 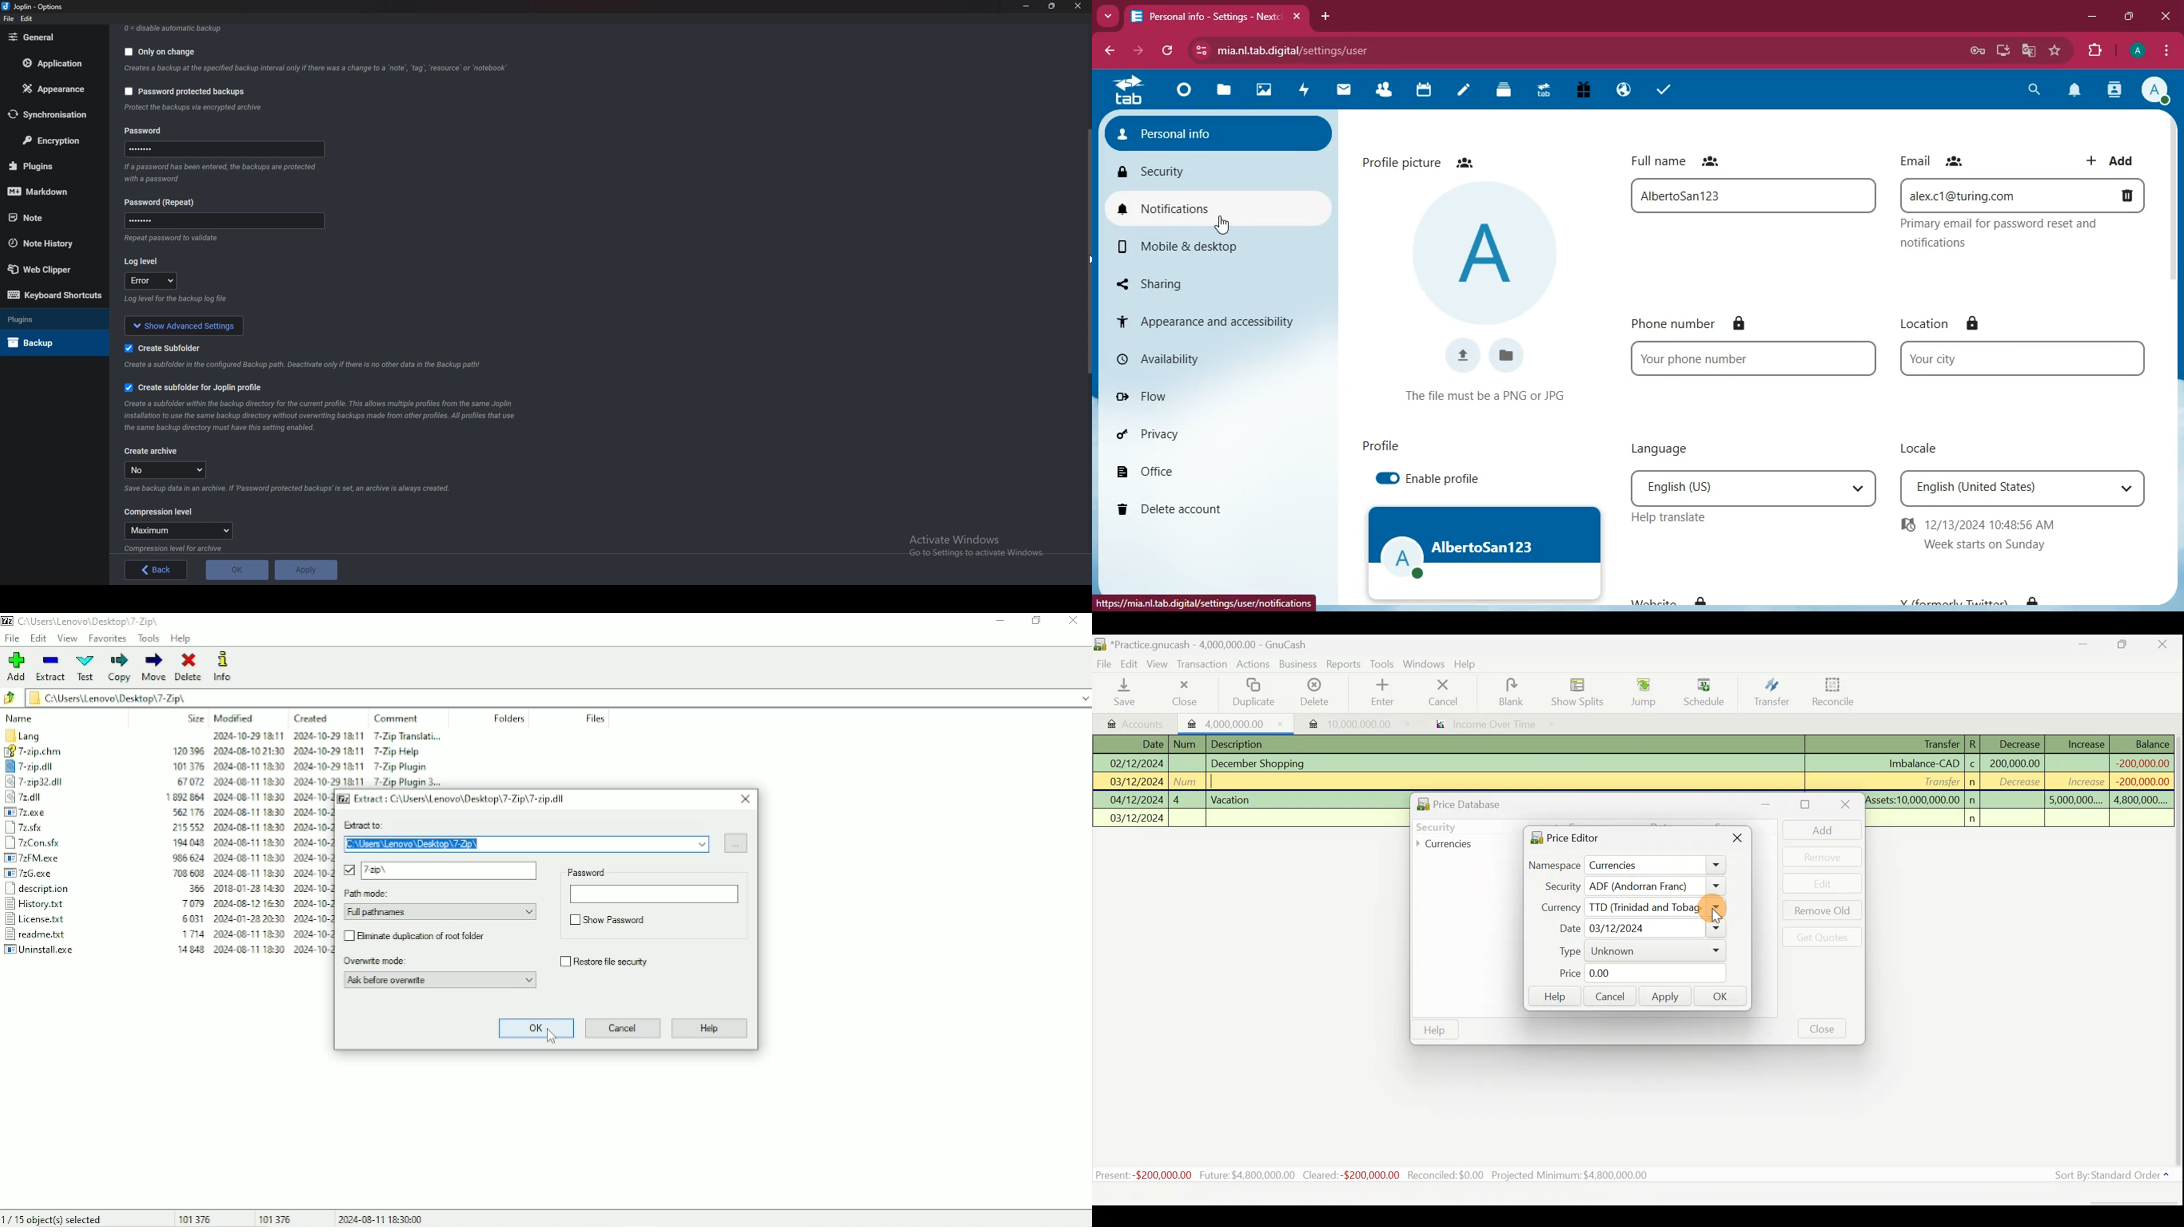 What do you see at coordinates (241, 826) in the screenshot?
I see `S42 ERY WANE. 111830 MOLI 1211 T.Tie CAE SEY` at bounding box center [241, 826].